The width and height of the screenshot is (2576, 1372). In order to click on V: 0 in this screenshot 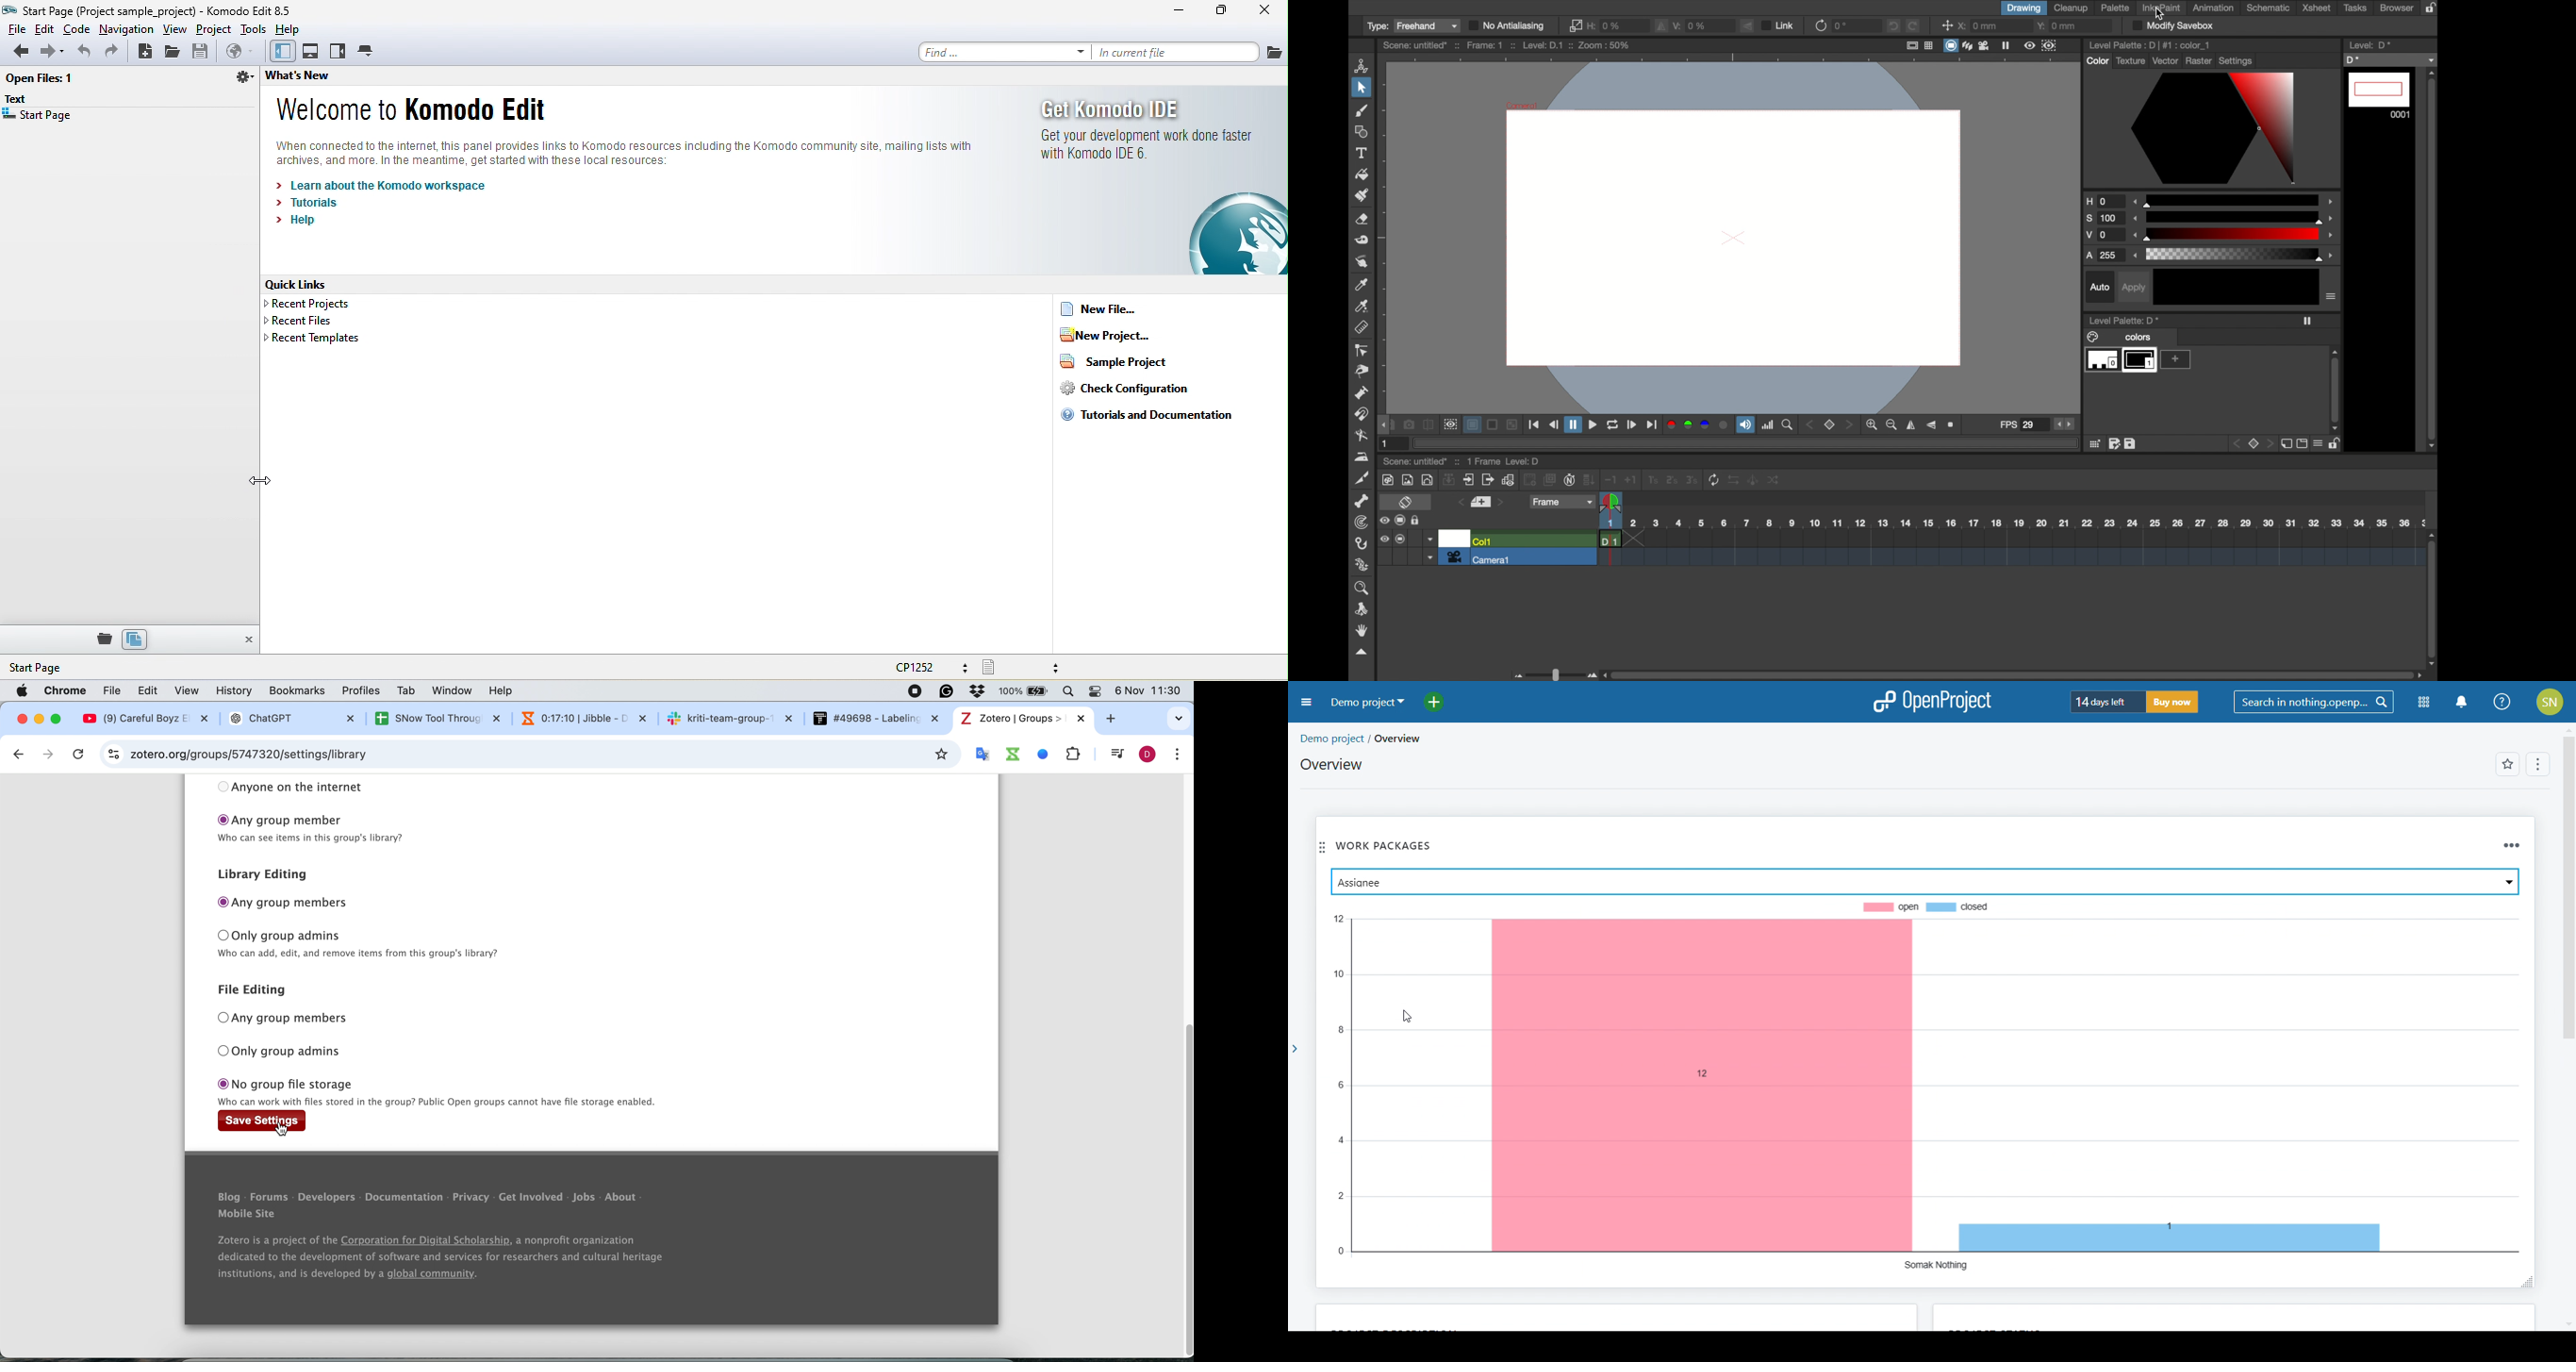, I will do `click(2105, 236)`.